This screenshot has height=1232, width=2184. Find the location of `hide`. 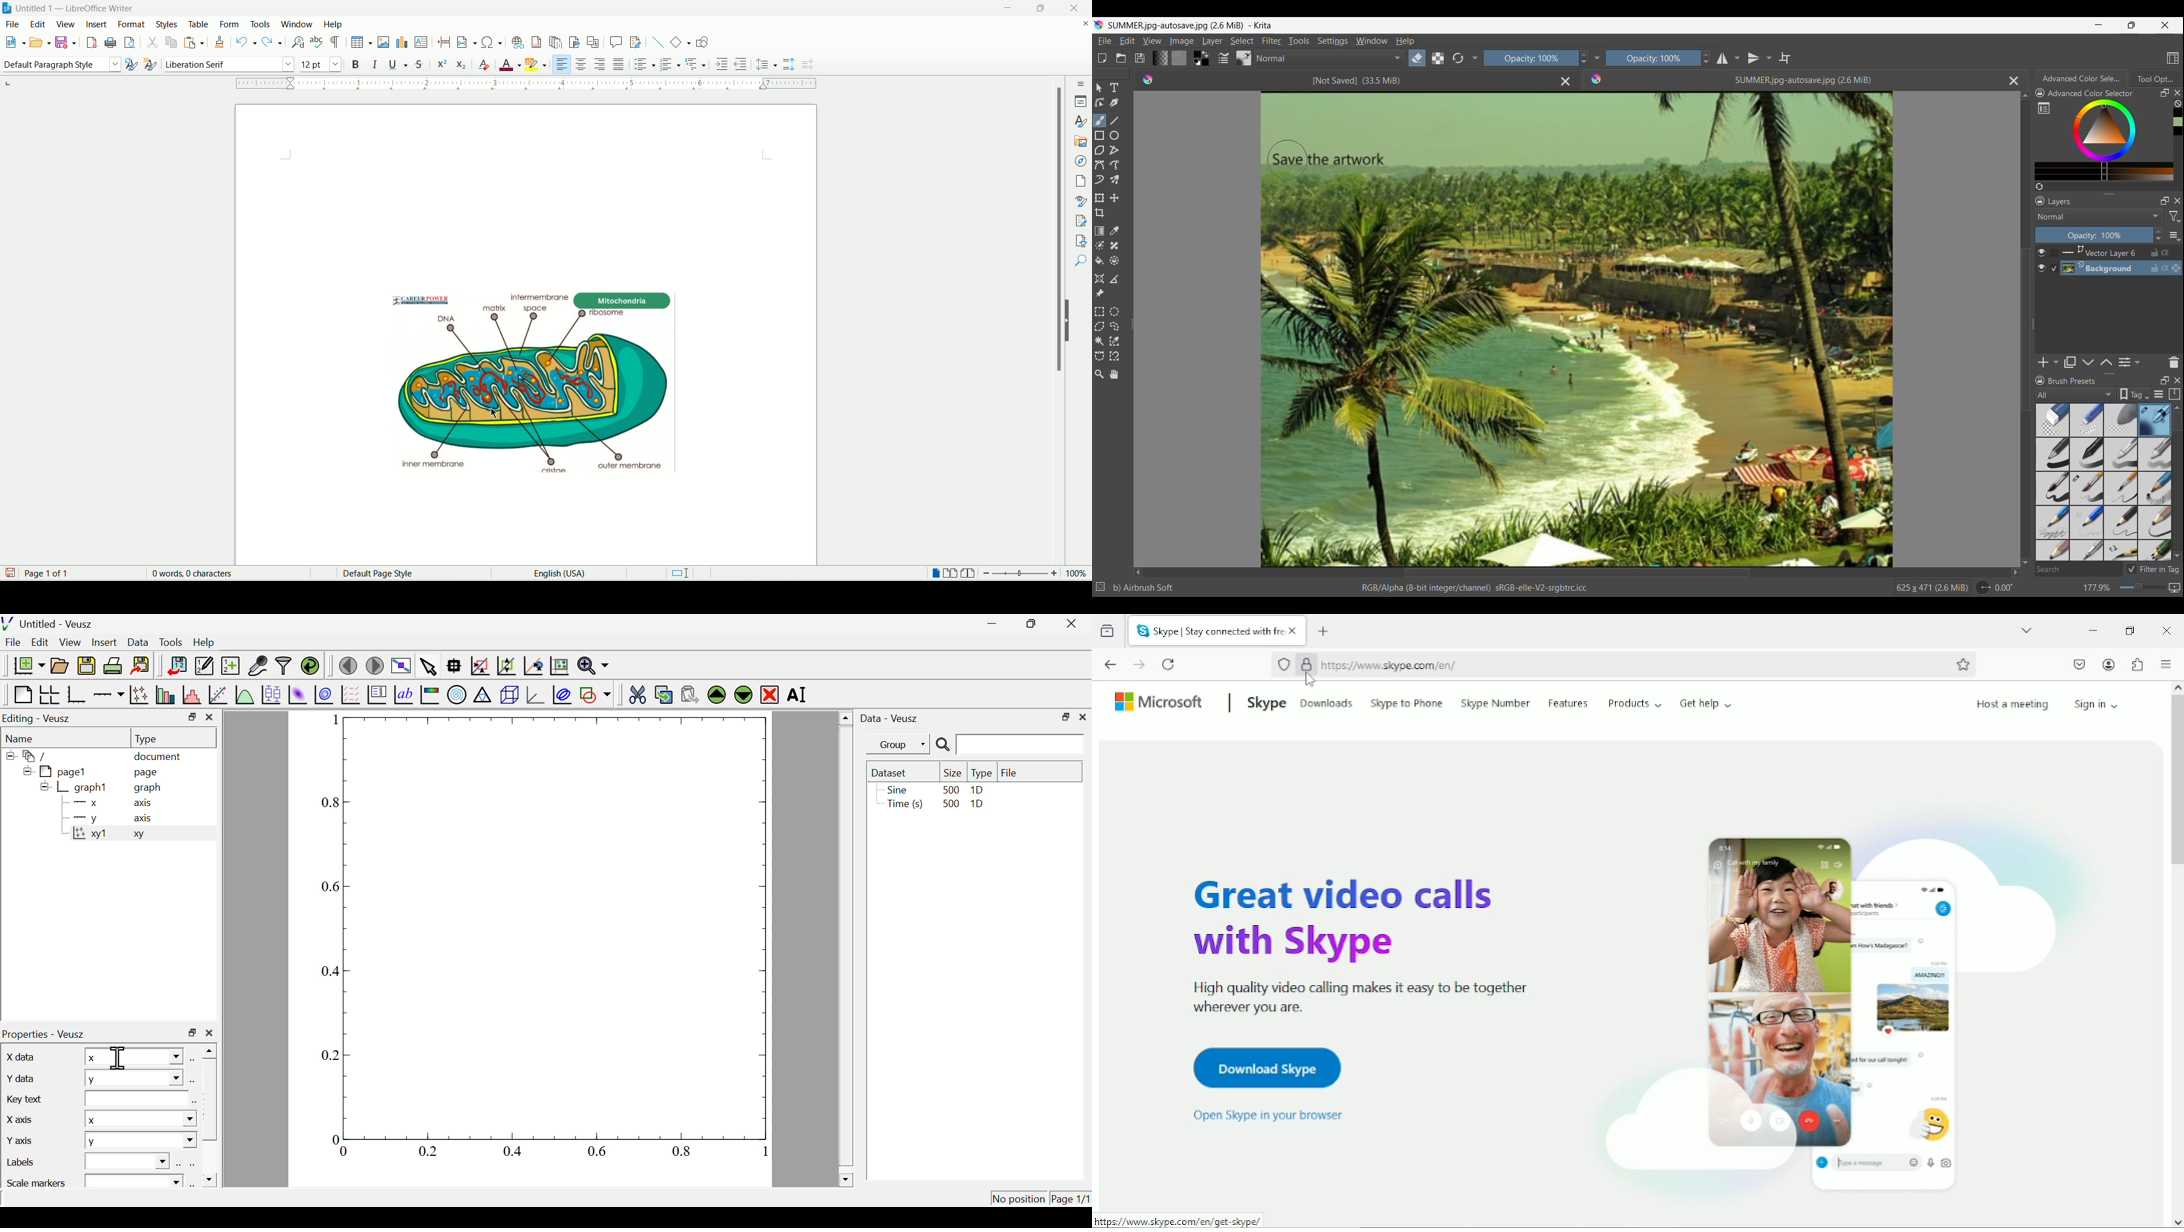

hide is located at coordinates (1069, 320).